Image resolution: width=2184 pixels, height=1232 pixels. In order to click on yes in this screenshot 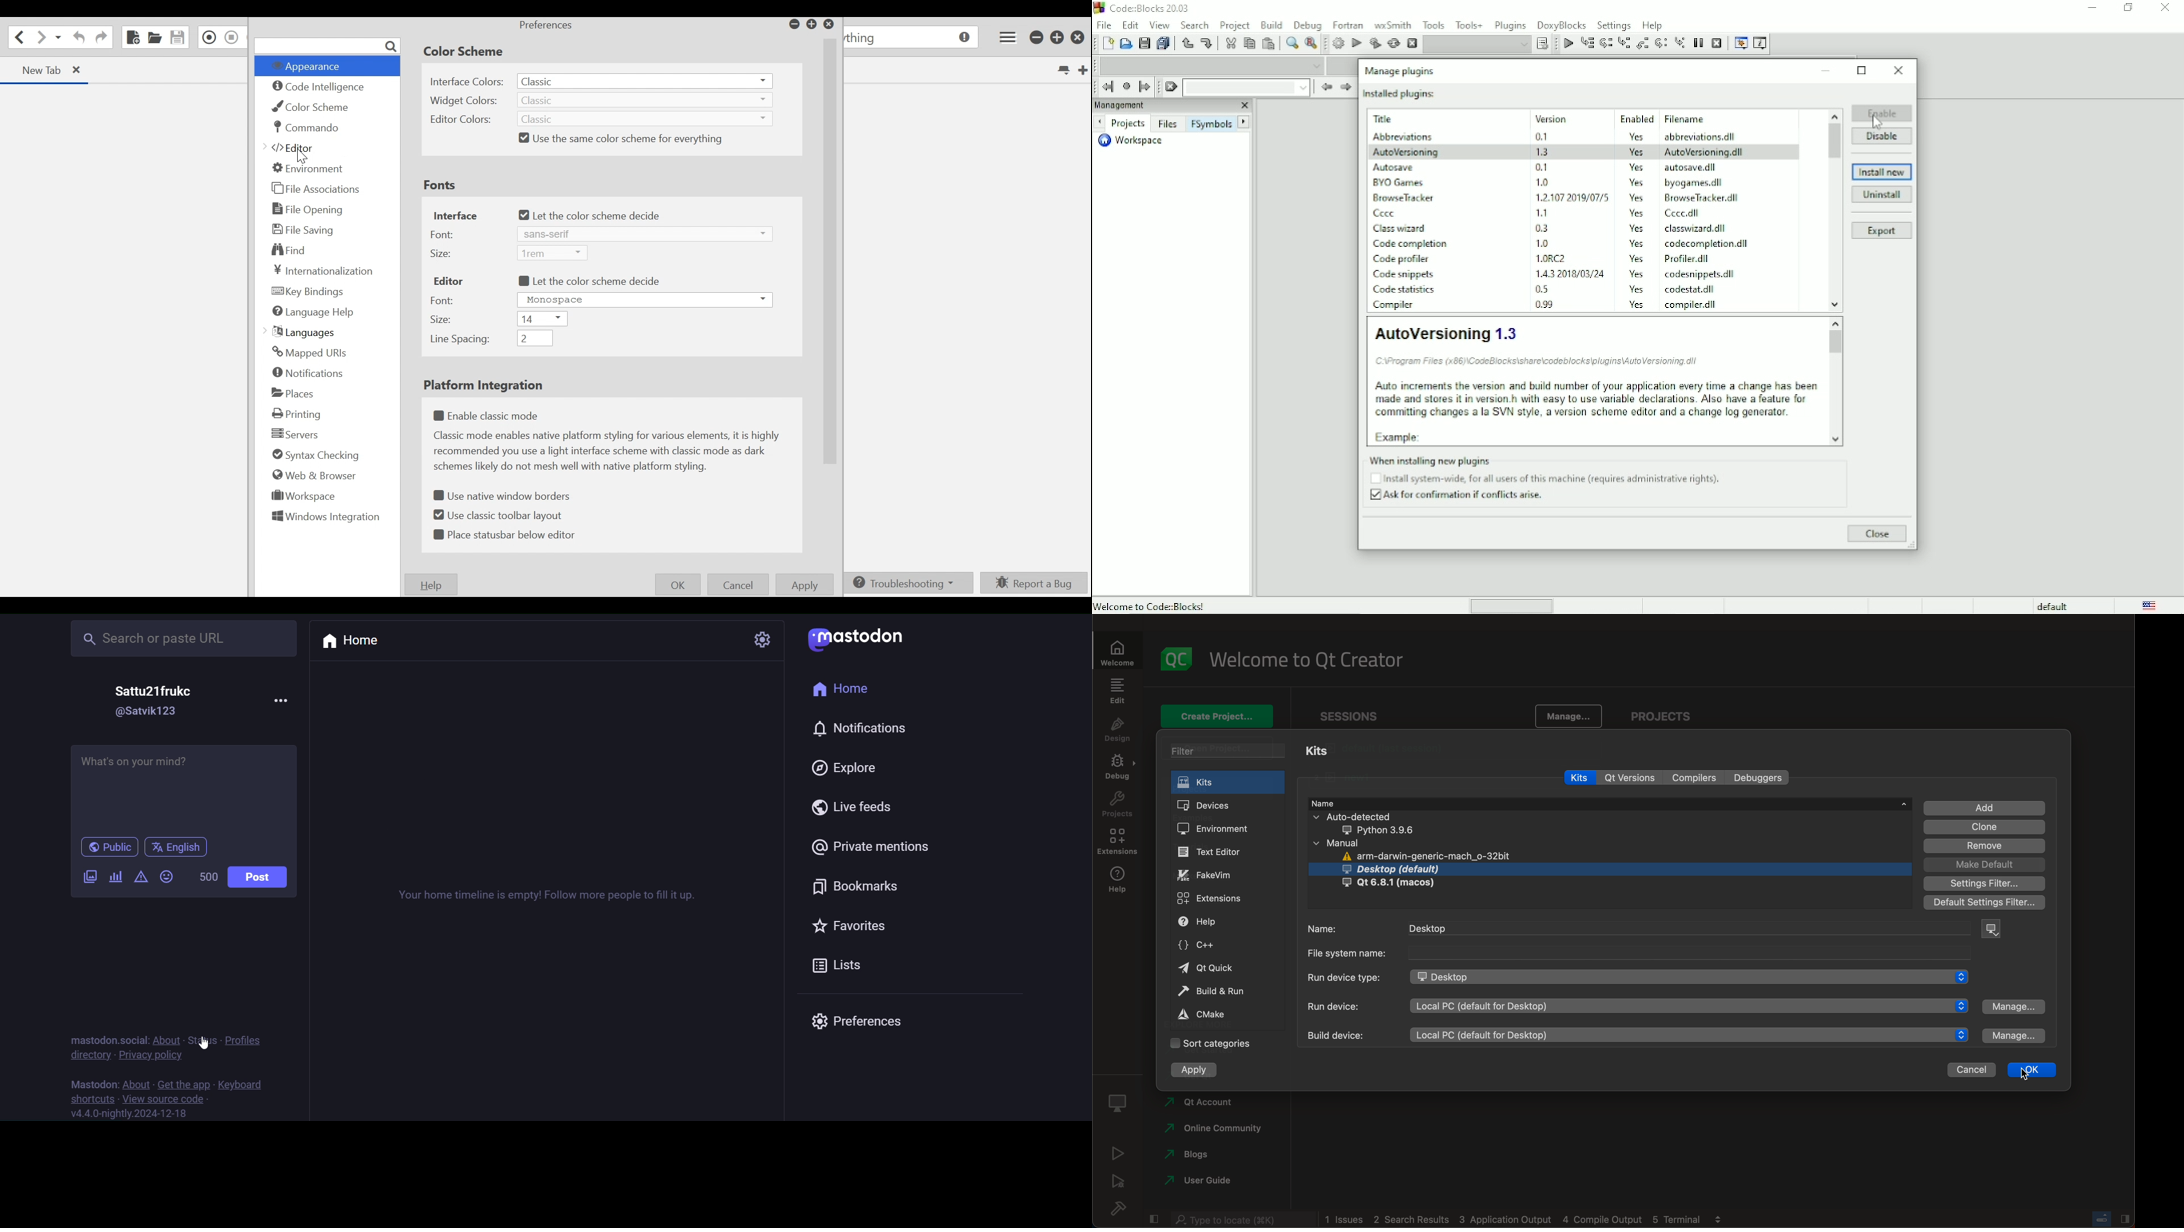, I will do `click(1636, 182)`.